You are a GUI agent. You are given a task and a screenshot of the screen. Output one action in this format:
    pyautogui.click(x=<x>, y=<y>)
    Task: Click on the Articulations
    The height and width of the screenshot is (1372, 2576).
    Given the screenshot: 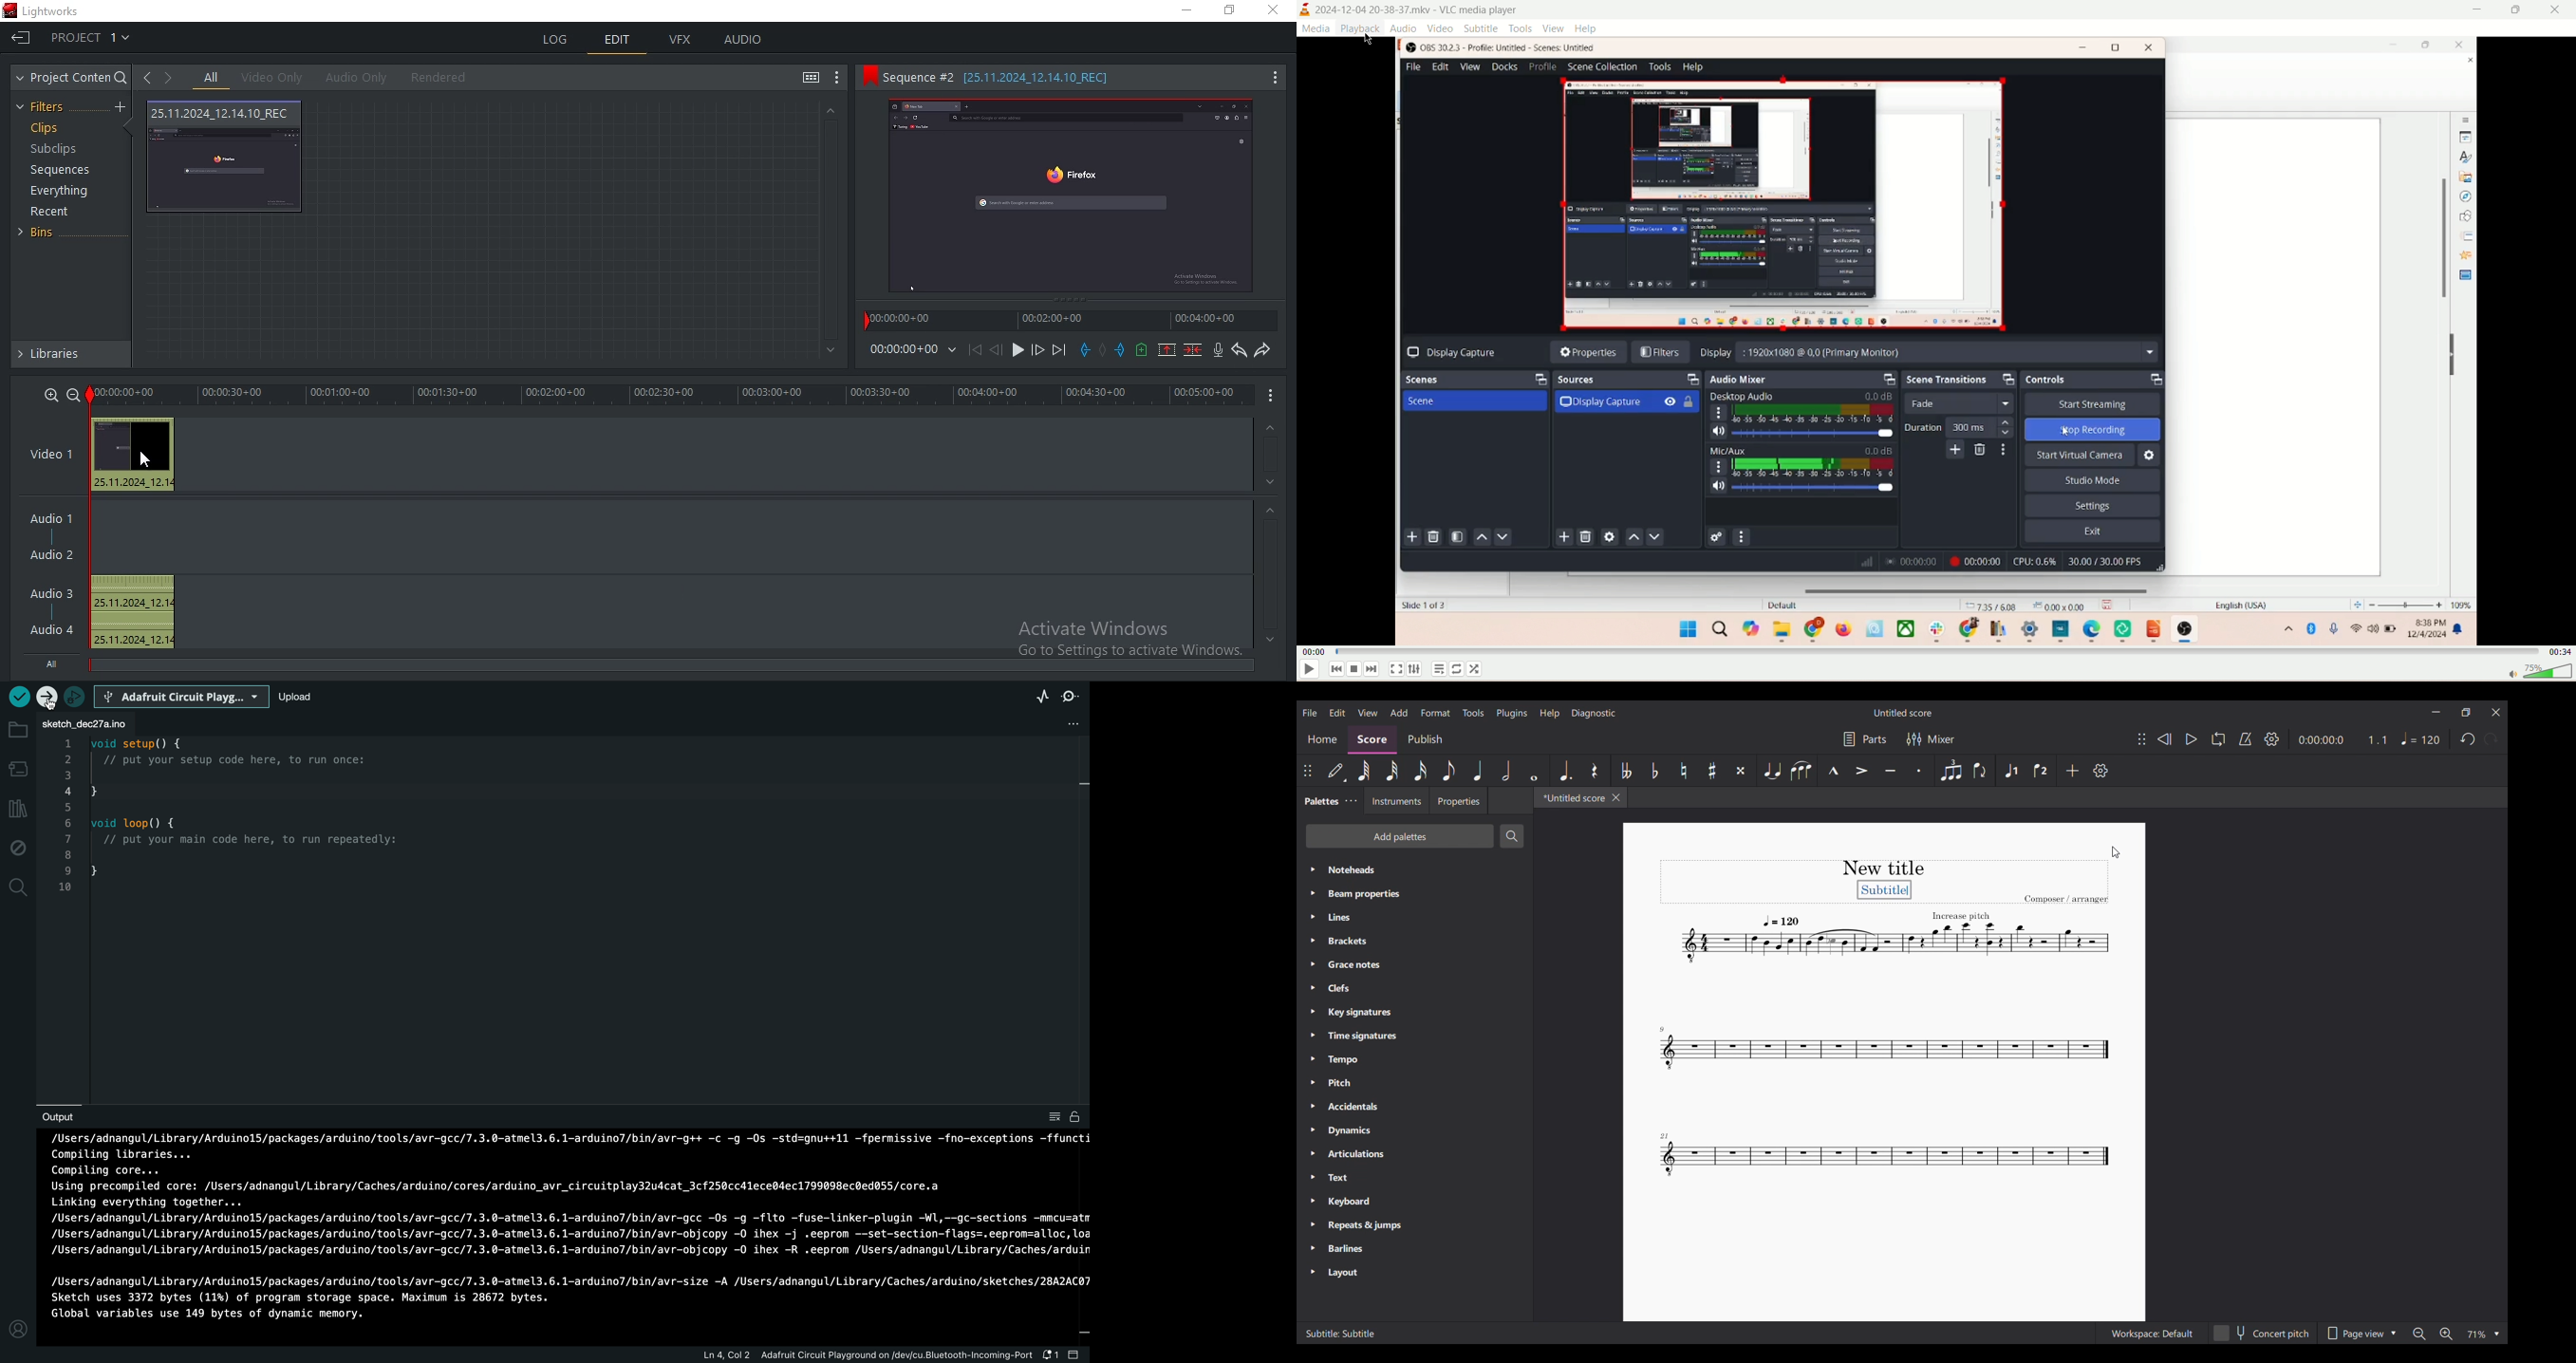 What is the action you would take?
    pyautogui.click(x=1416, y=1154)
    